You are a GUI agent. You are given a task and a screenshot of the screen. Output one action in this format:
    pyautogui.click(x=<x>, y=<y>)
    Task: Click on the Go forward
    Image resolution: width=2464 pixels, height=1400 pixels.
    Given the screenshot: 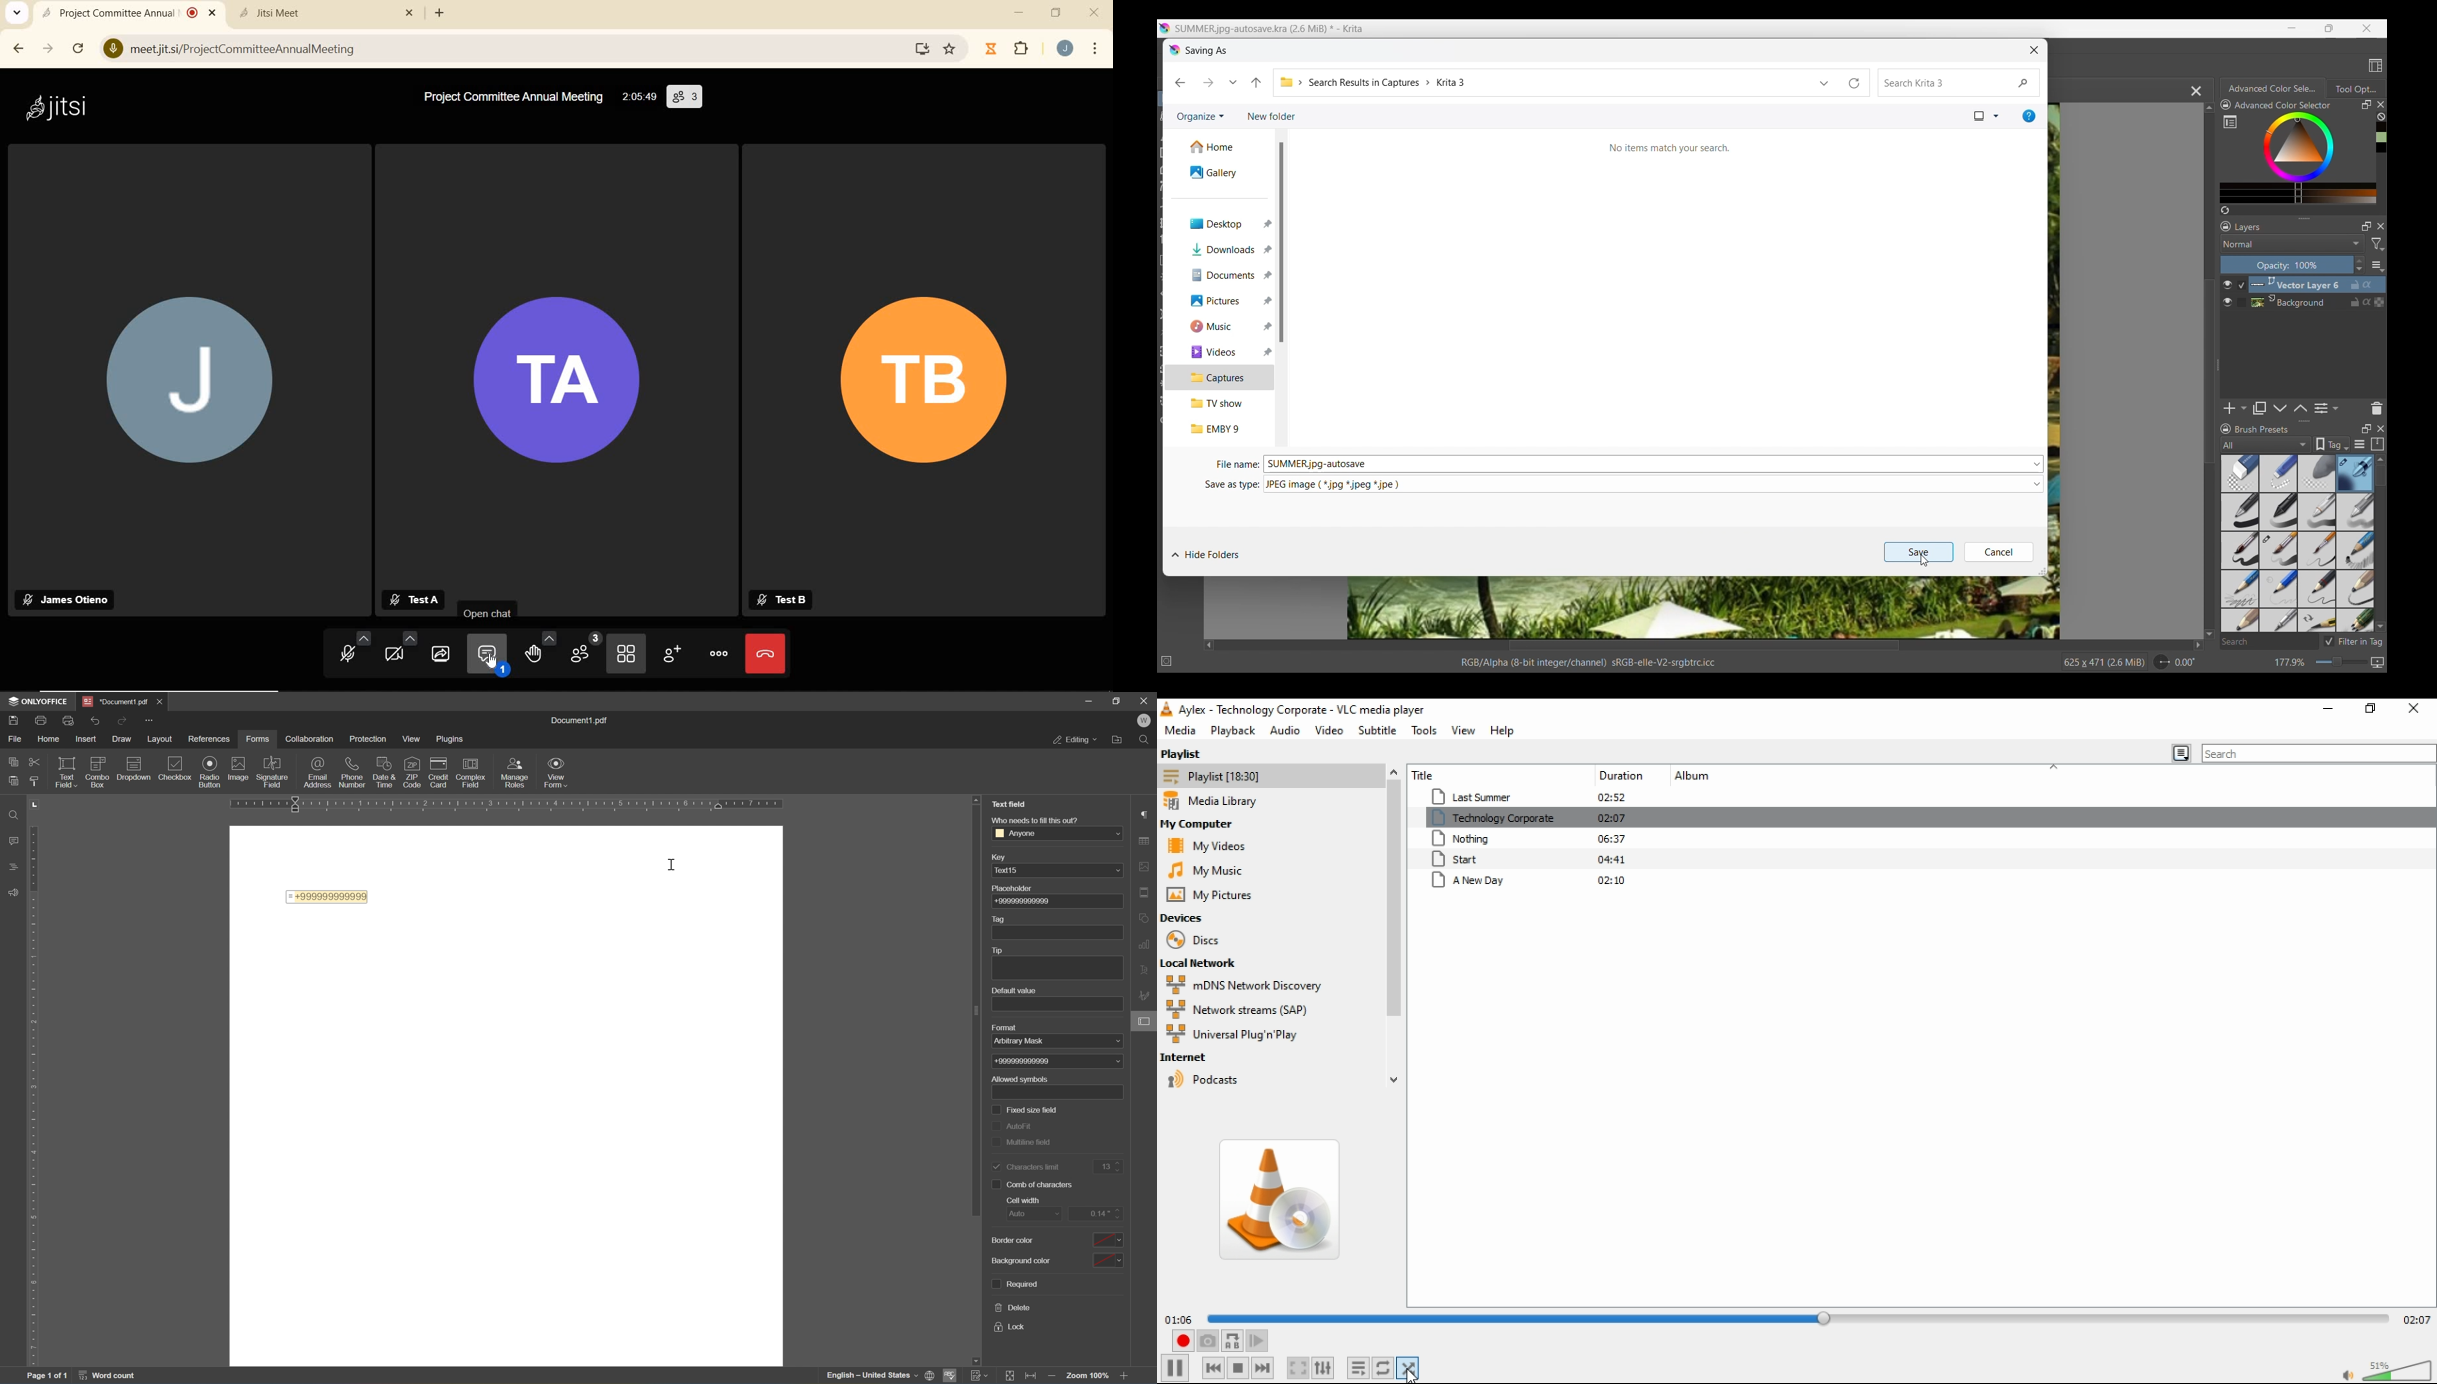 What is the action you would take?
    pyautogui.click(x=1208, y=82)
    